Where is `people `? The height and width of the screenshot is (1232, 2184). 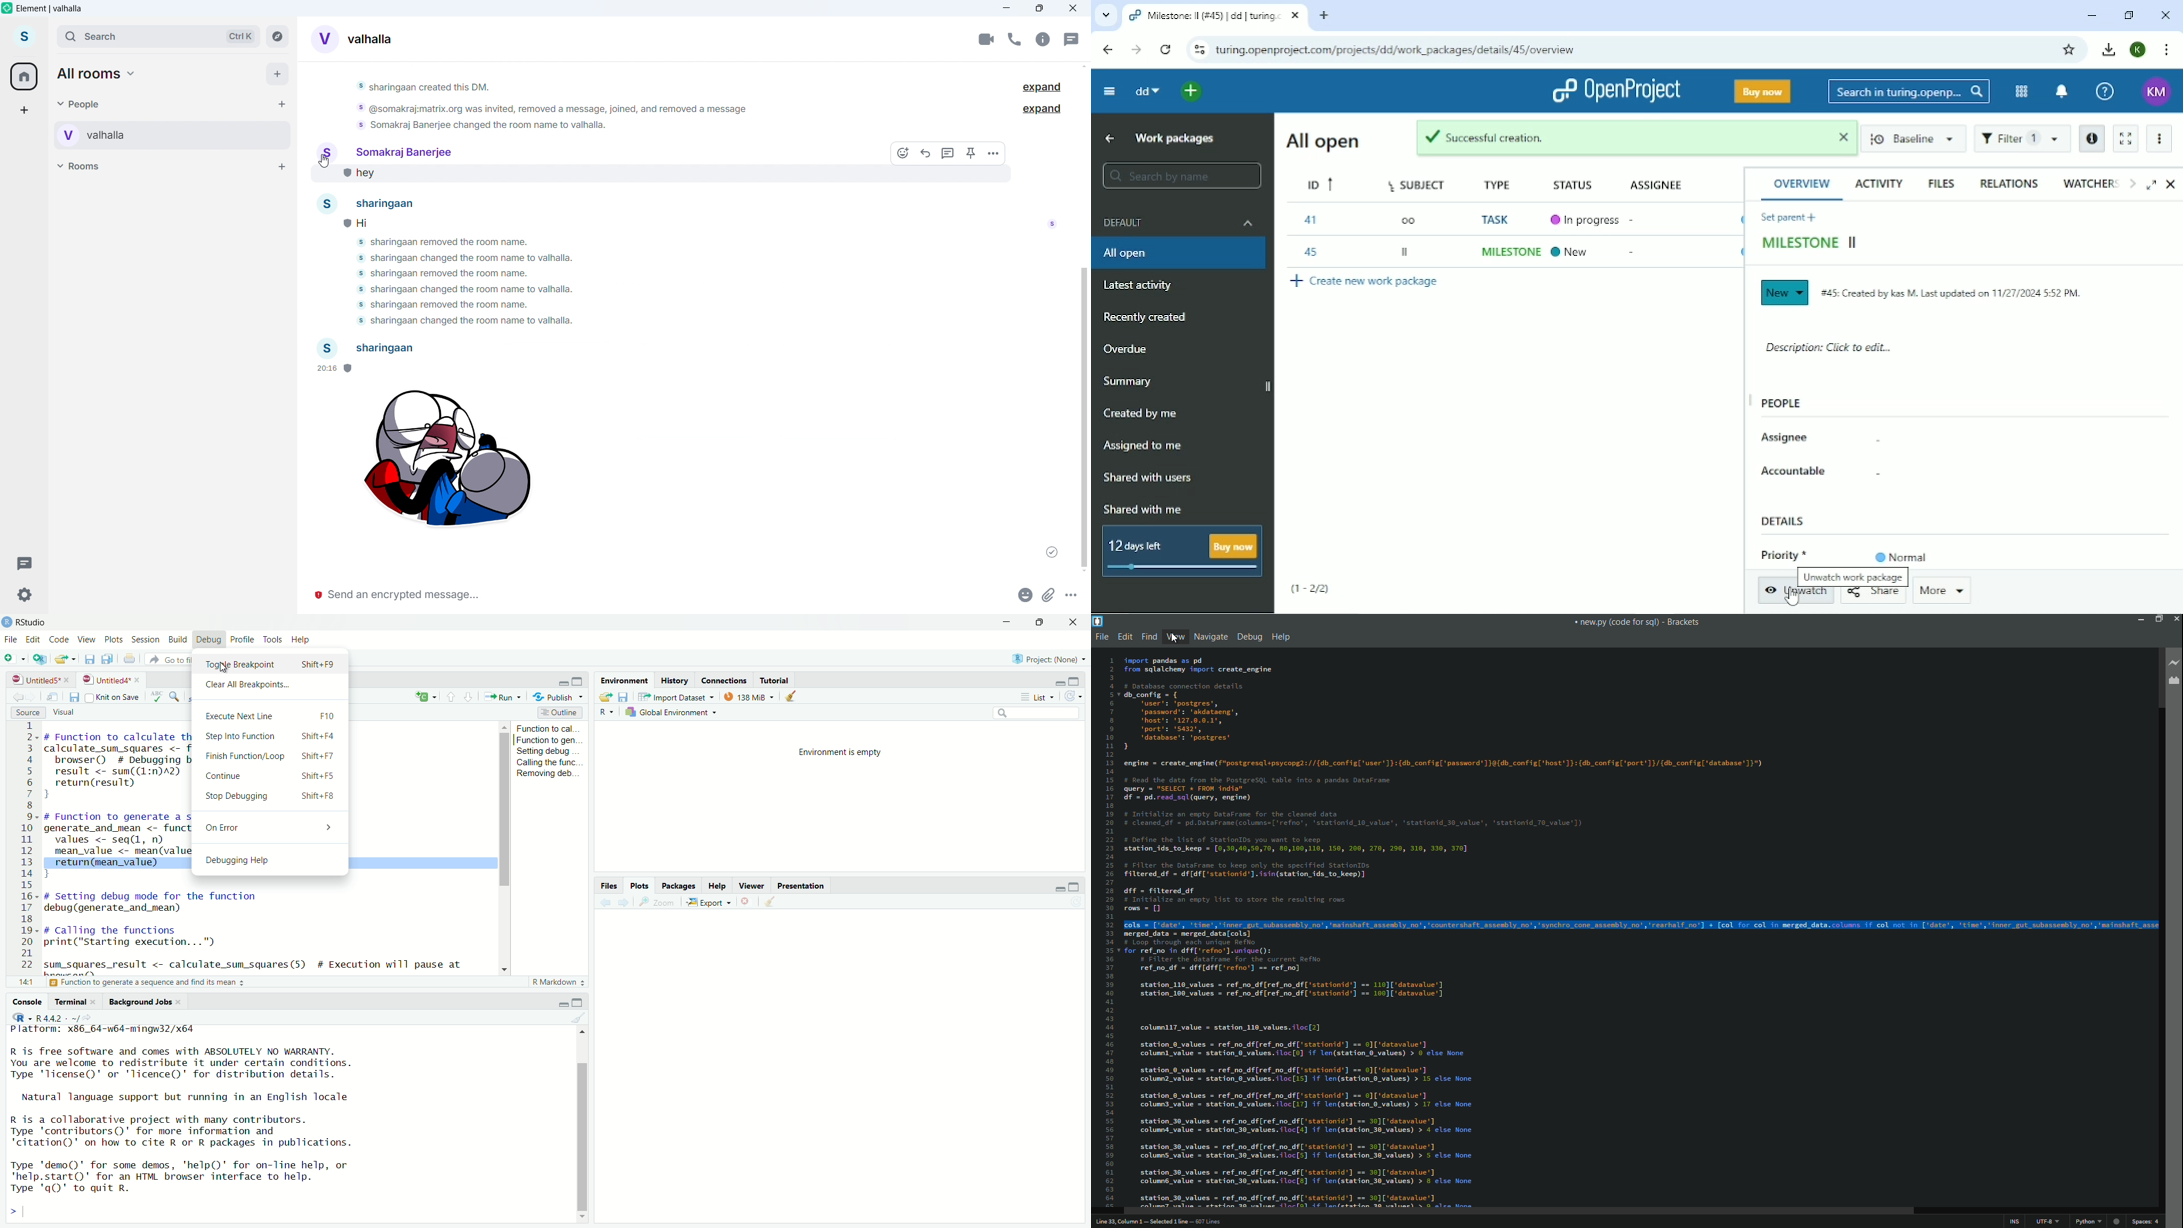
people  is located at coordinates (80, 103).